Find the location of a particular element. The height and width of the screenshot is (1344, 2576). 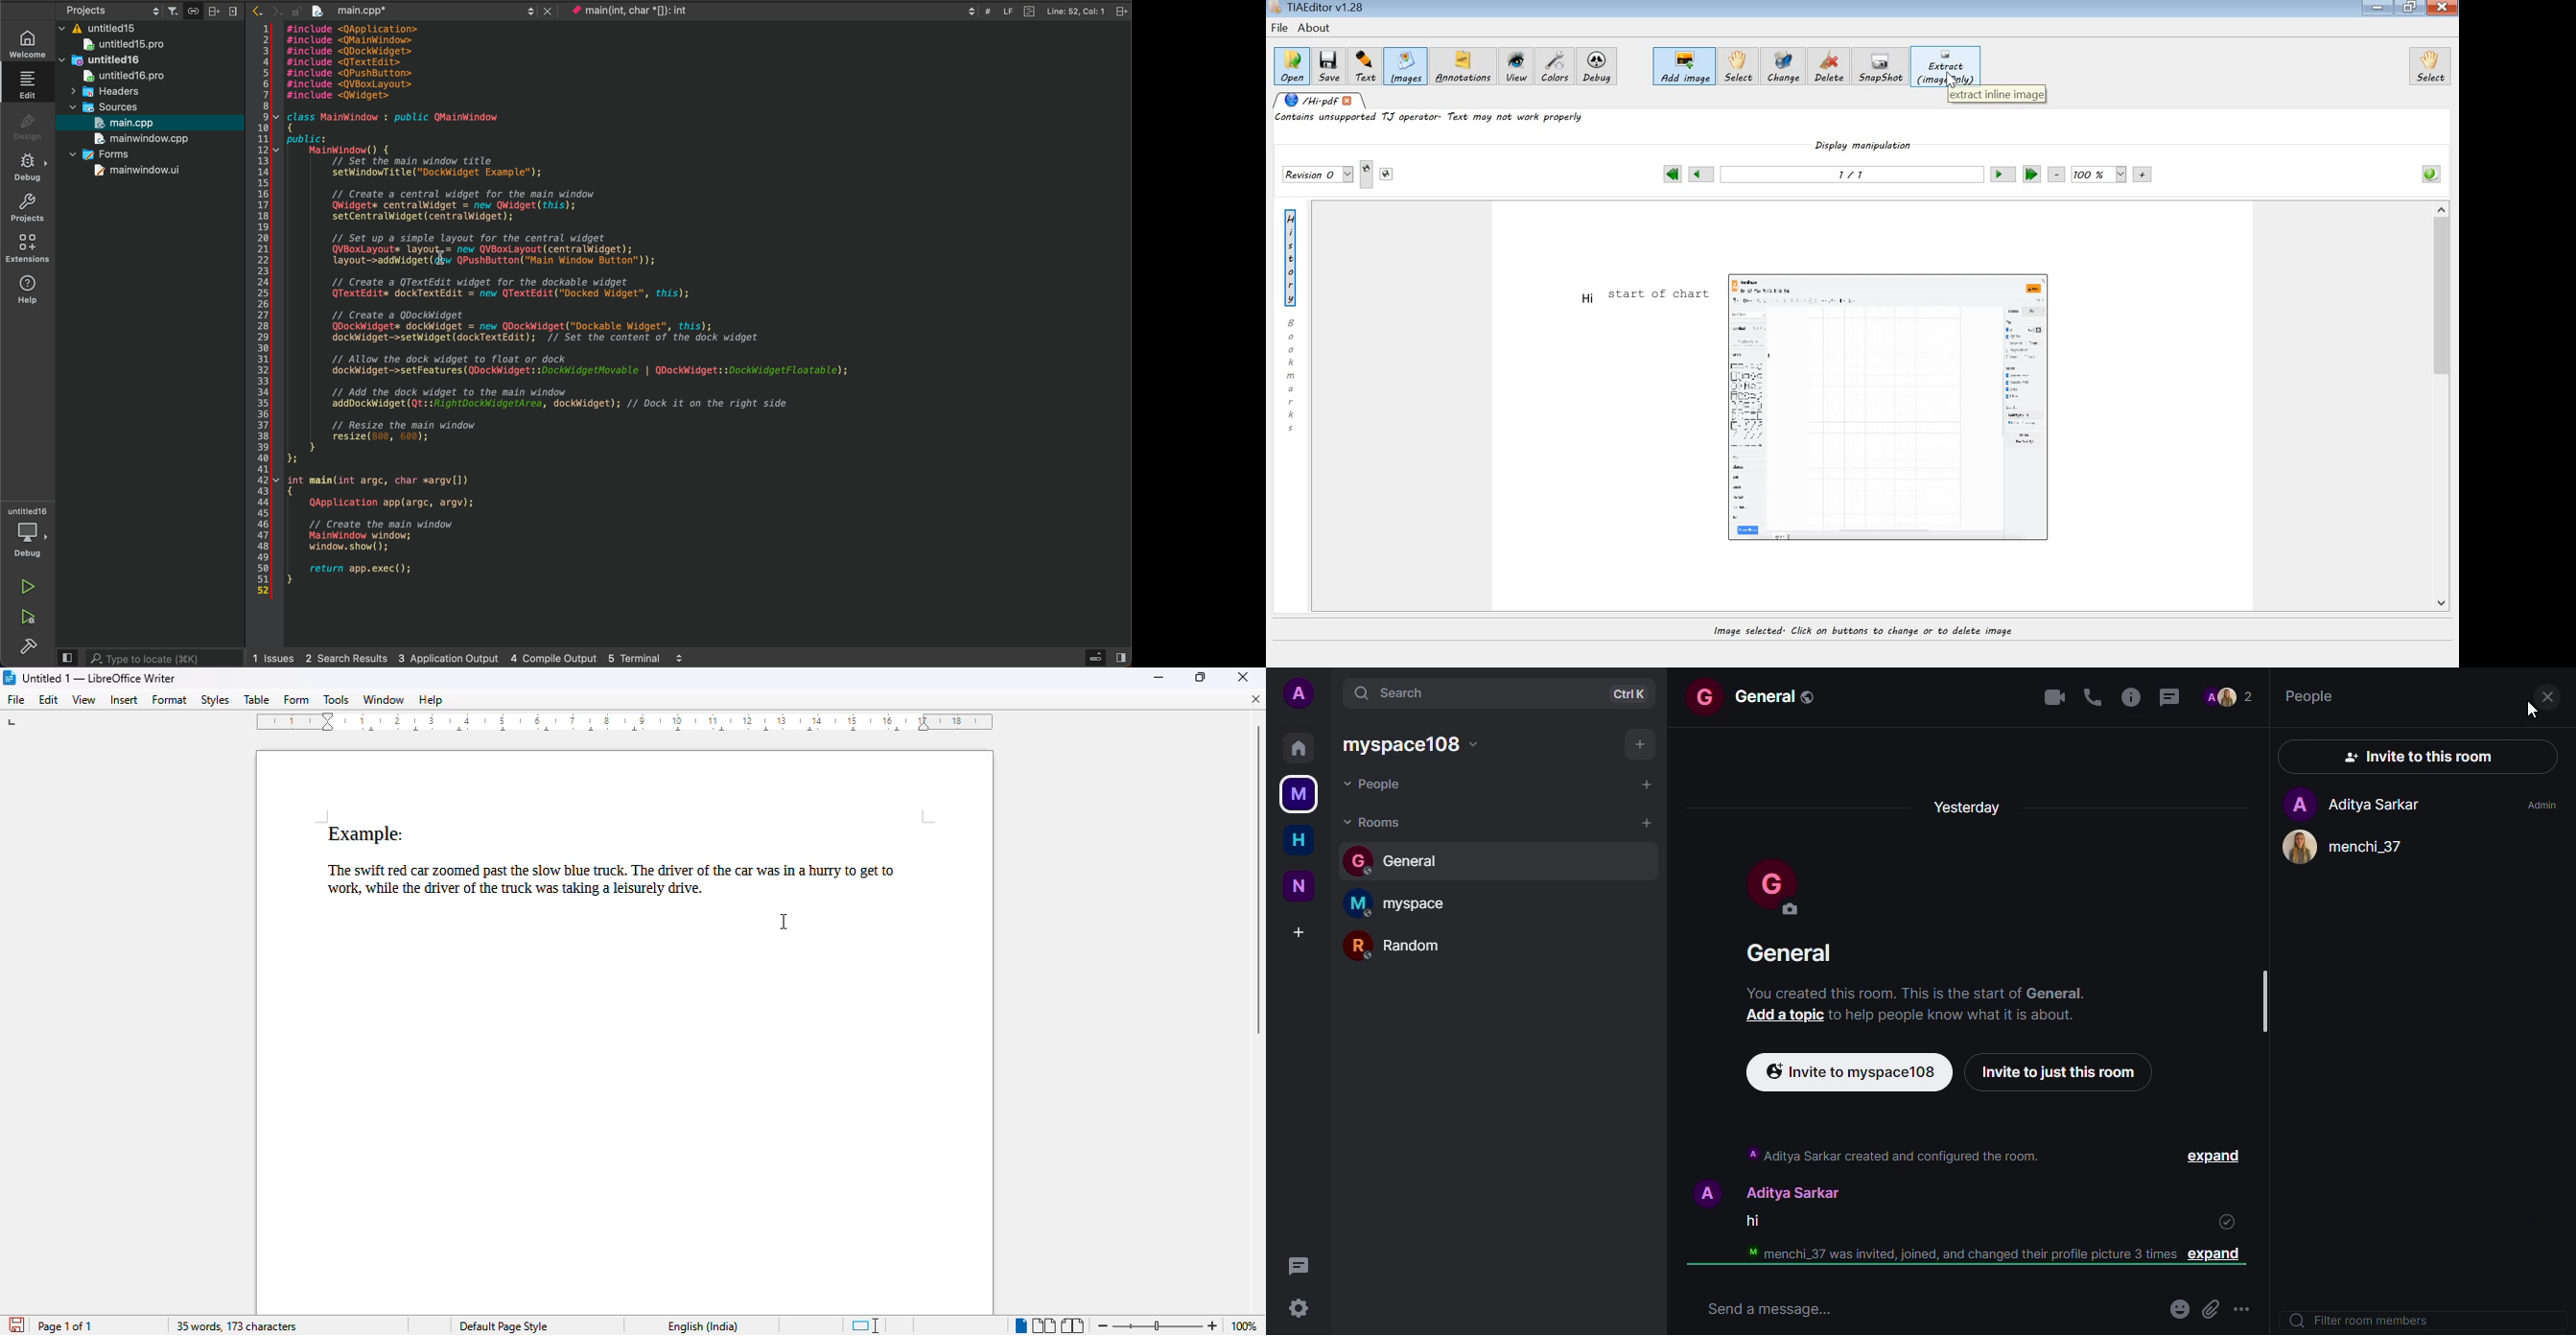

minimize is located at coordinates (1160, 678).